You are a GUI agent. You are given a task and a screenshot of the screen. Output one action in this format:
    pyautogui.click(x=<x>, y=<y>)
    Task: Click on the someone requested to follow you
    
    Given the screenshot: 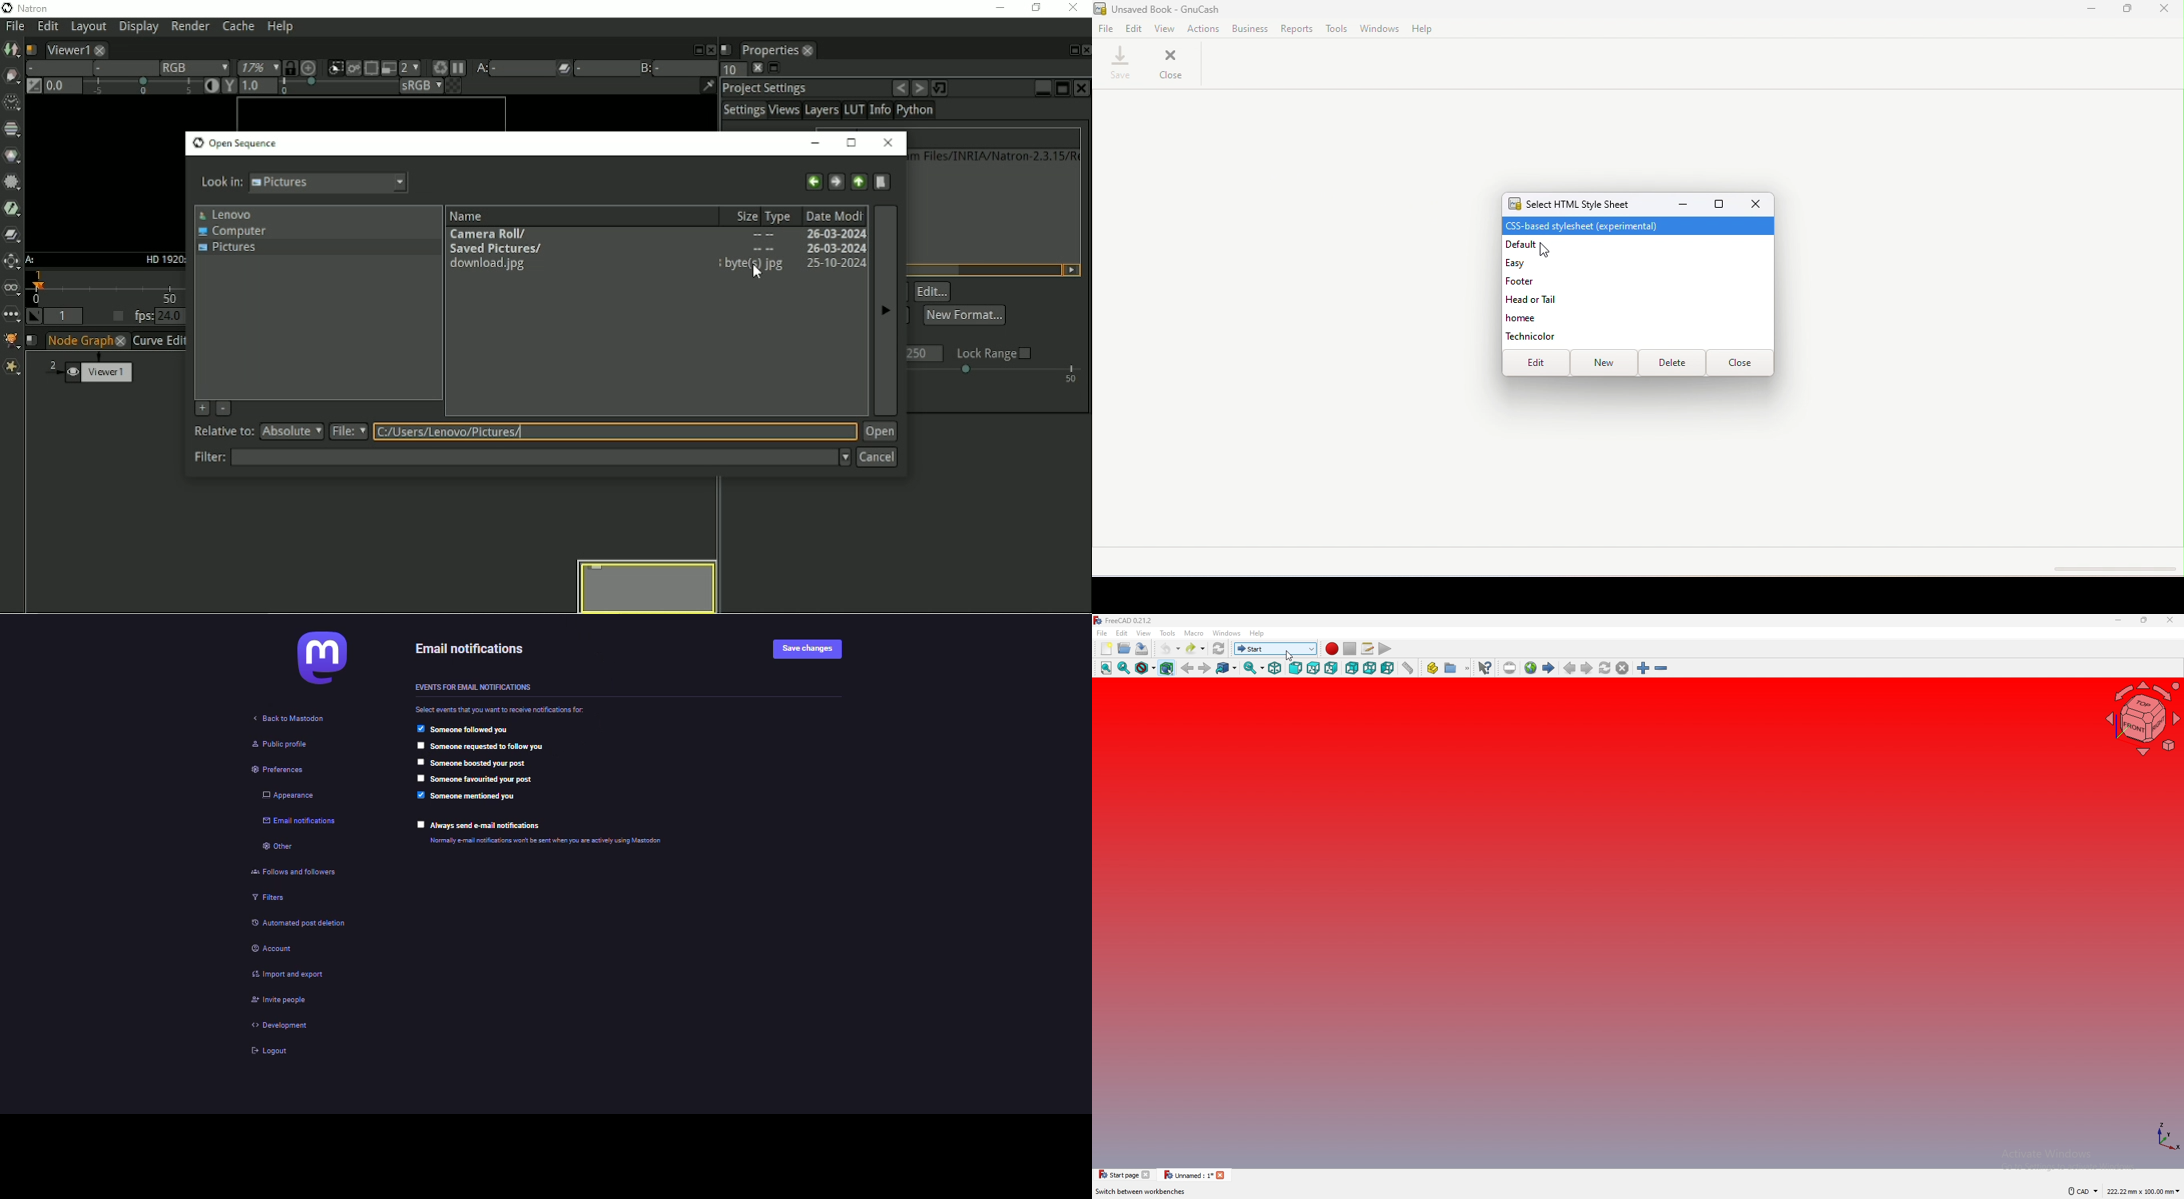 What is the action you would take?
    pyautogui.click(x=492, y=746)
    